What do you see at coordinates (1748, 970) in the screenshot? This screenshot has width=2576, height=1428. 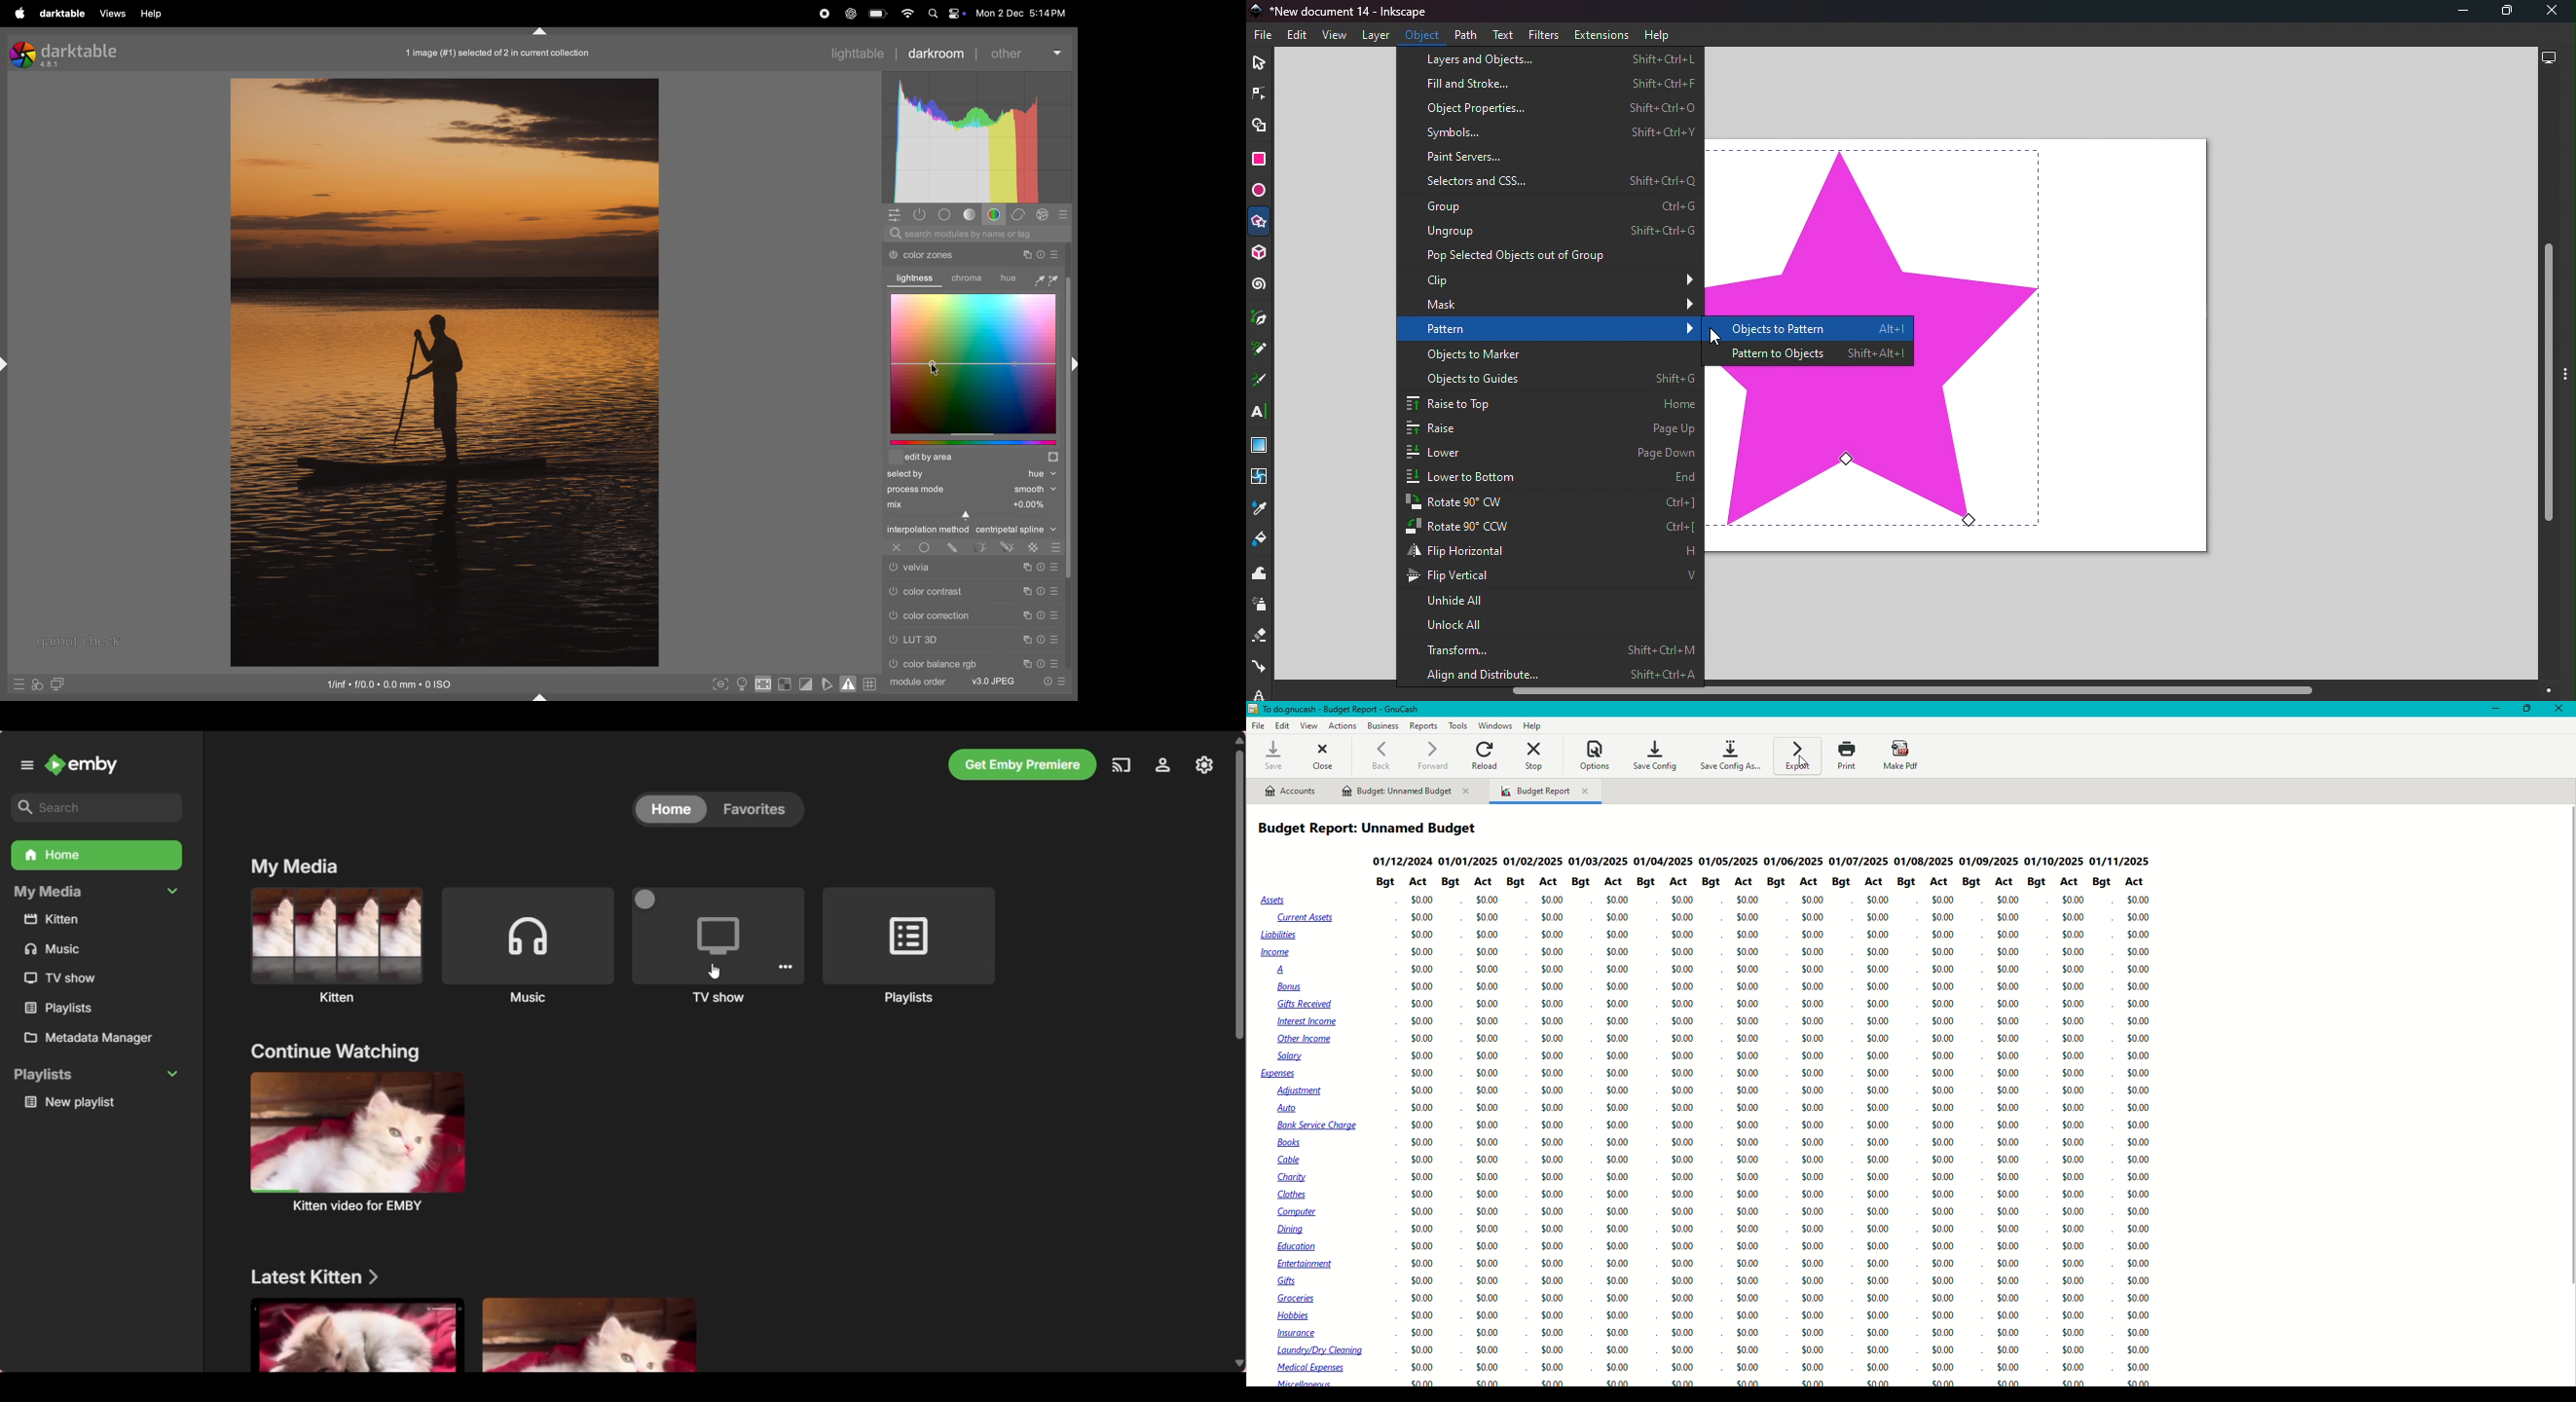 I see `$0.00` at bounding box center [1748, 970].